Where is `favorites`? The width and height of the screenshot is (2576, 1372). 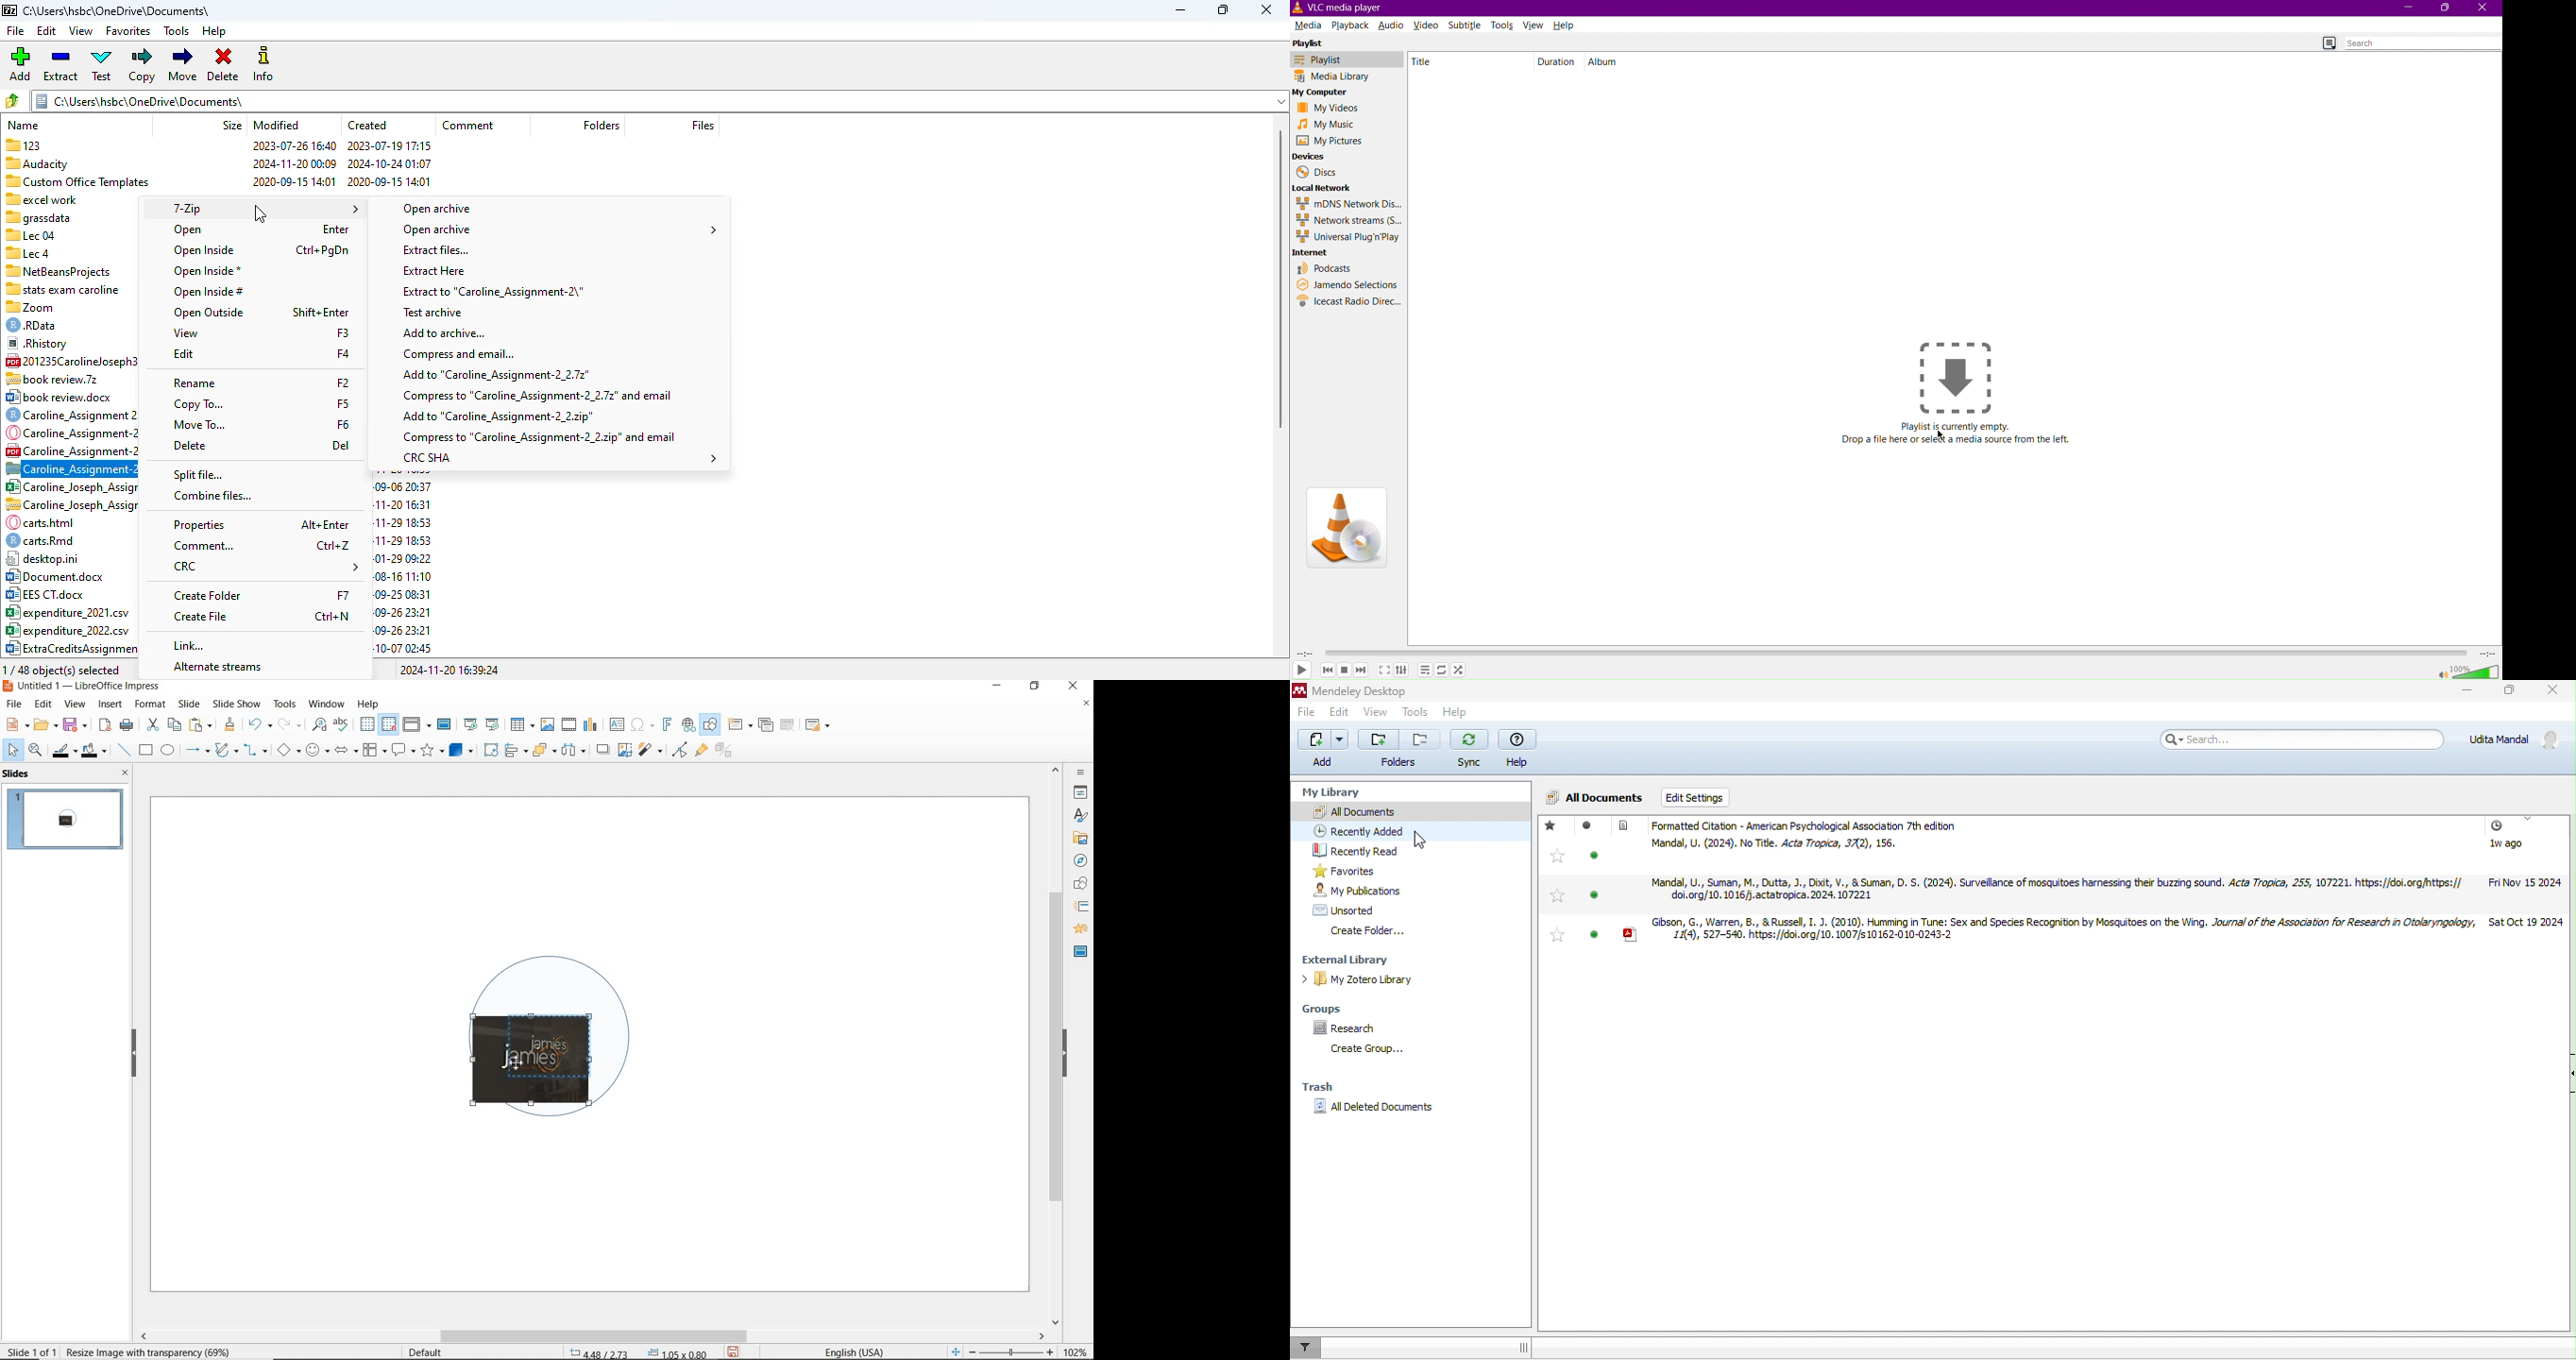
favorites is located at coordinates (1558, 896).